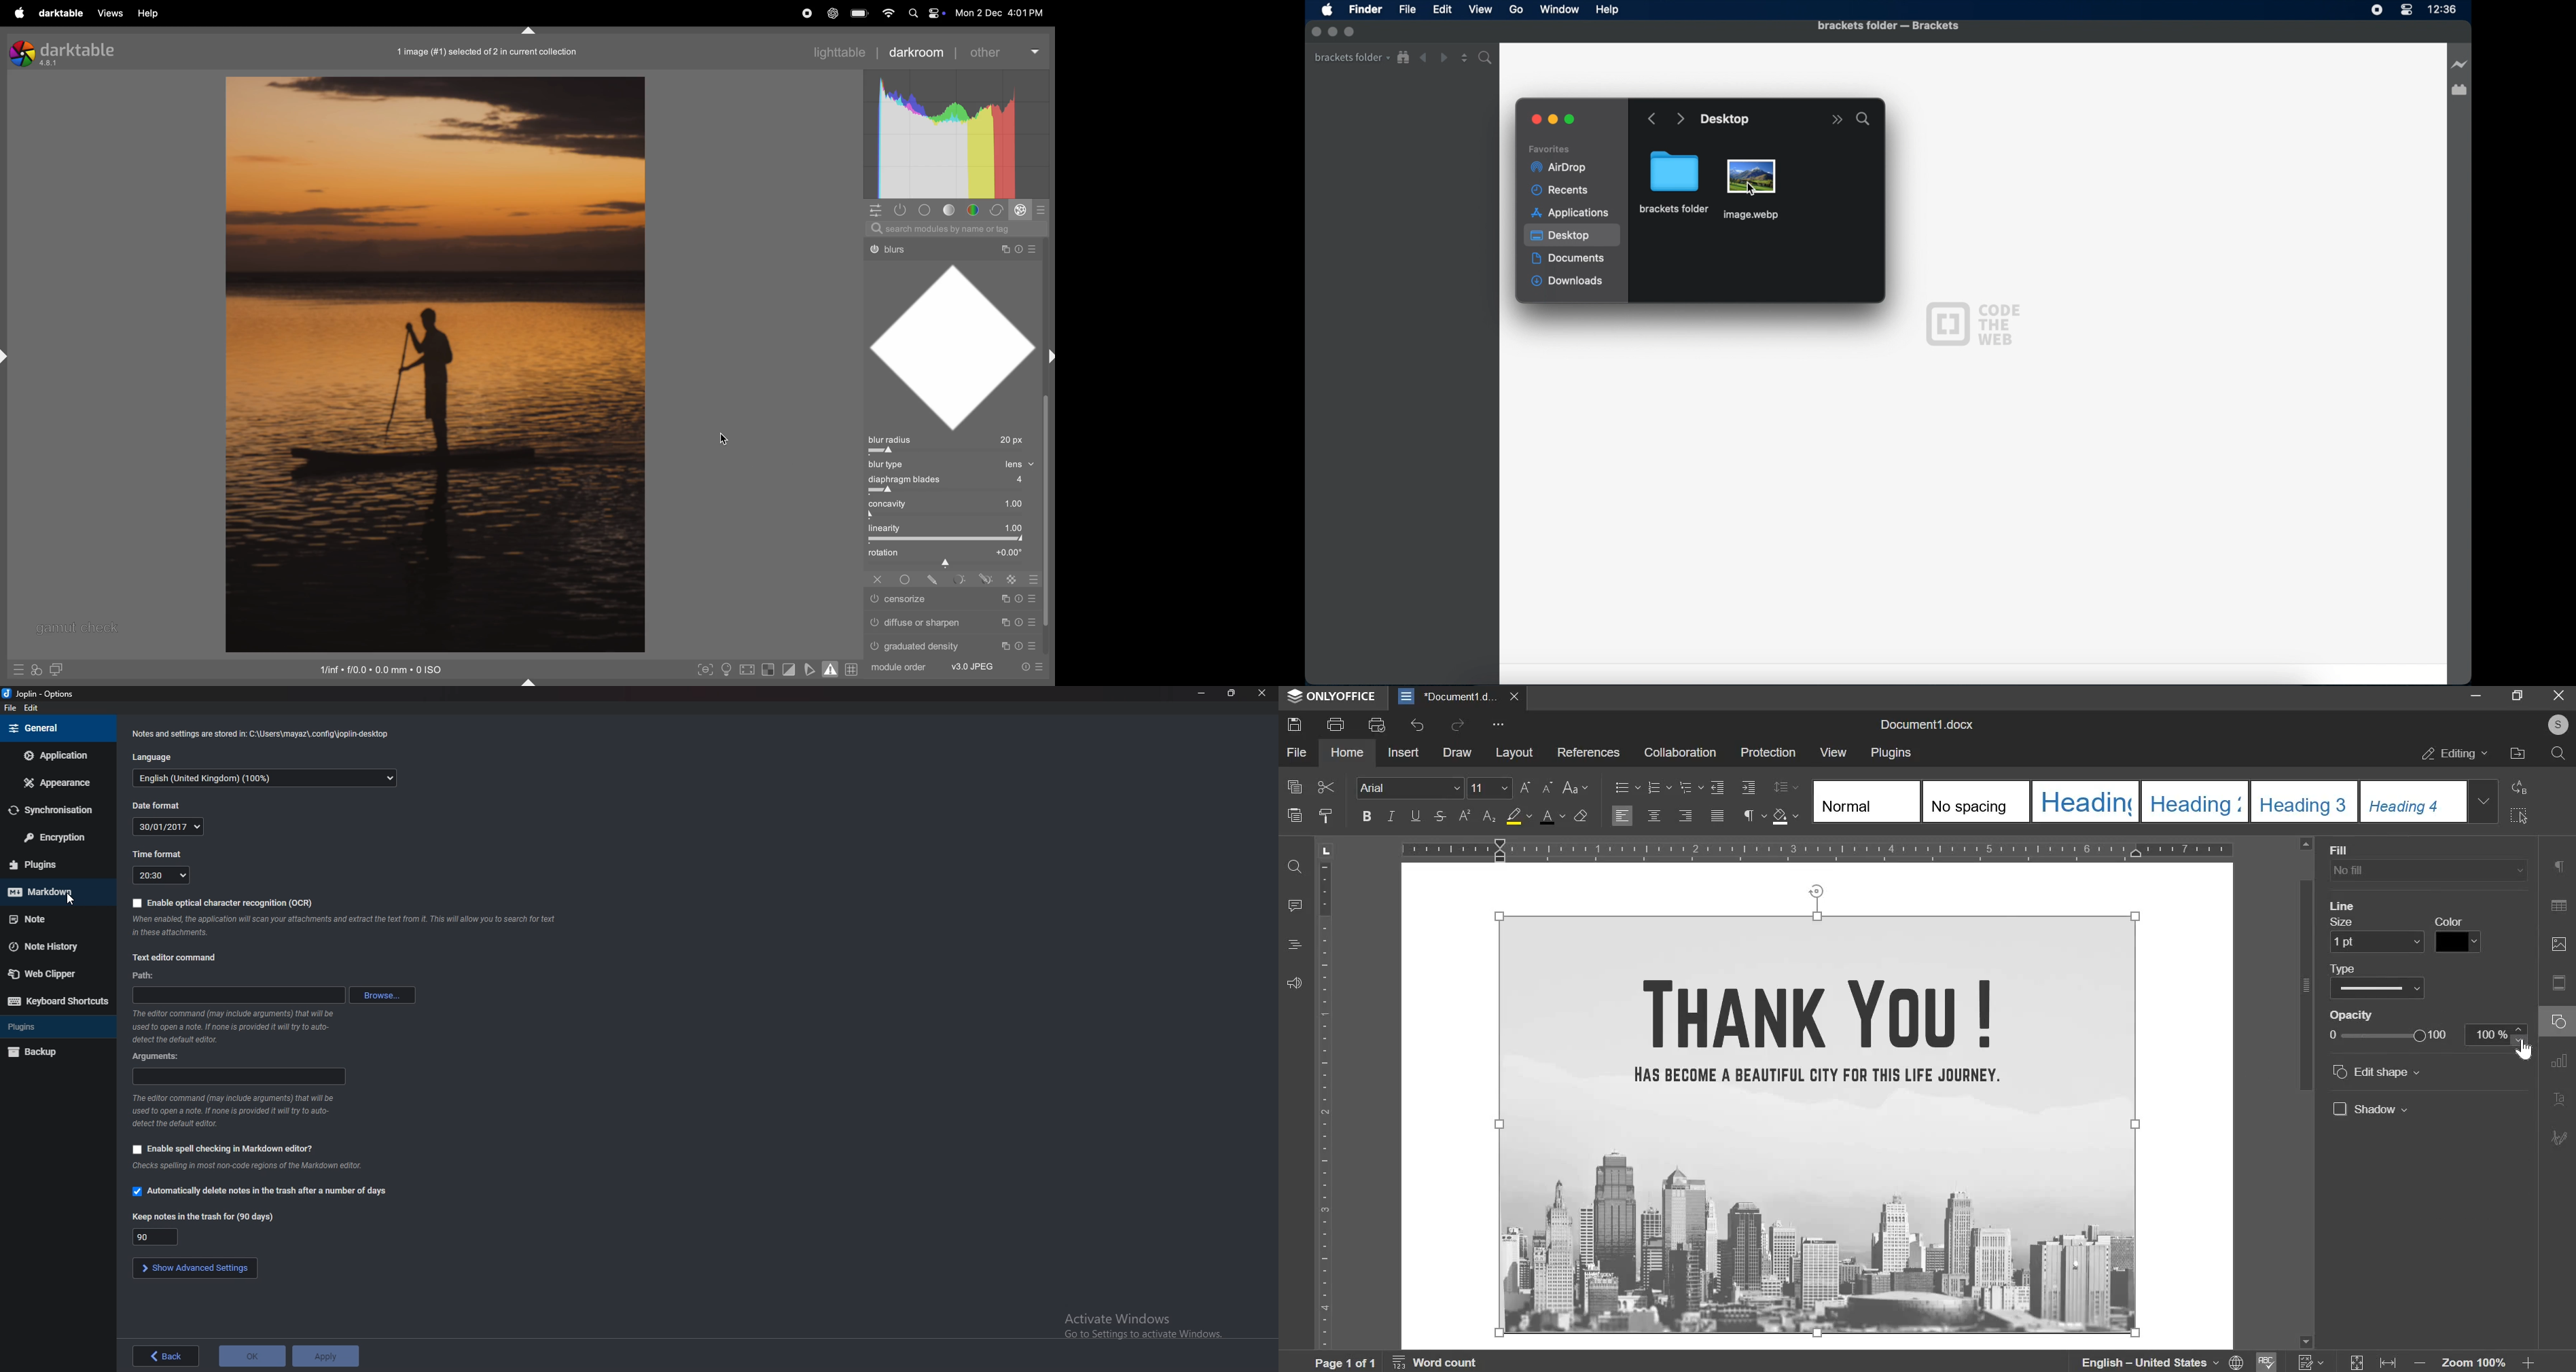  Describe the element at coordinates (1325, 787) in the screenshot. I see `cut` at that location.